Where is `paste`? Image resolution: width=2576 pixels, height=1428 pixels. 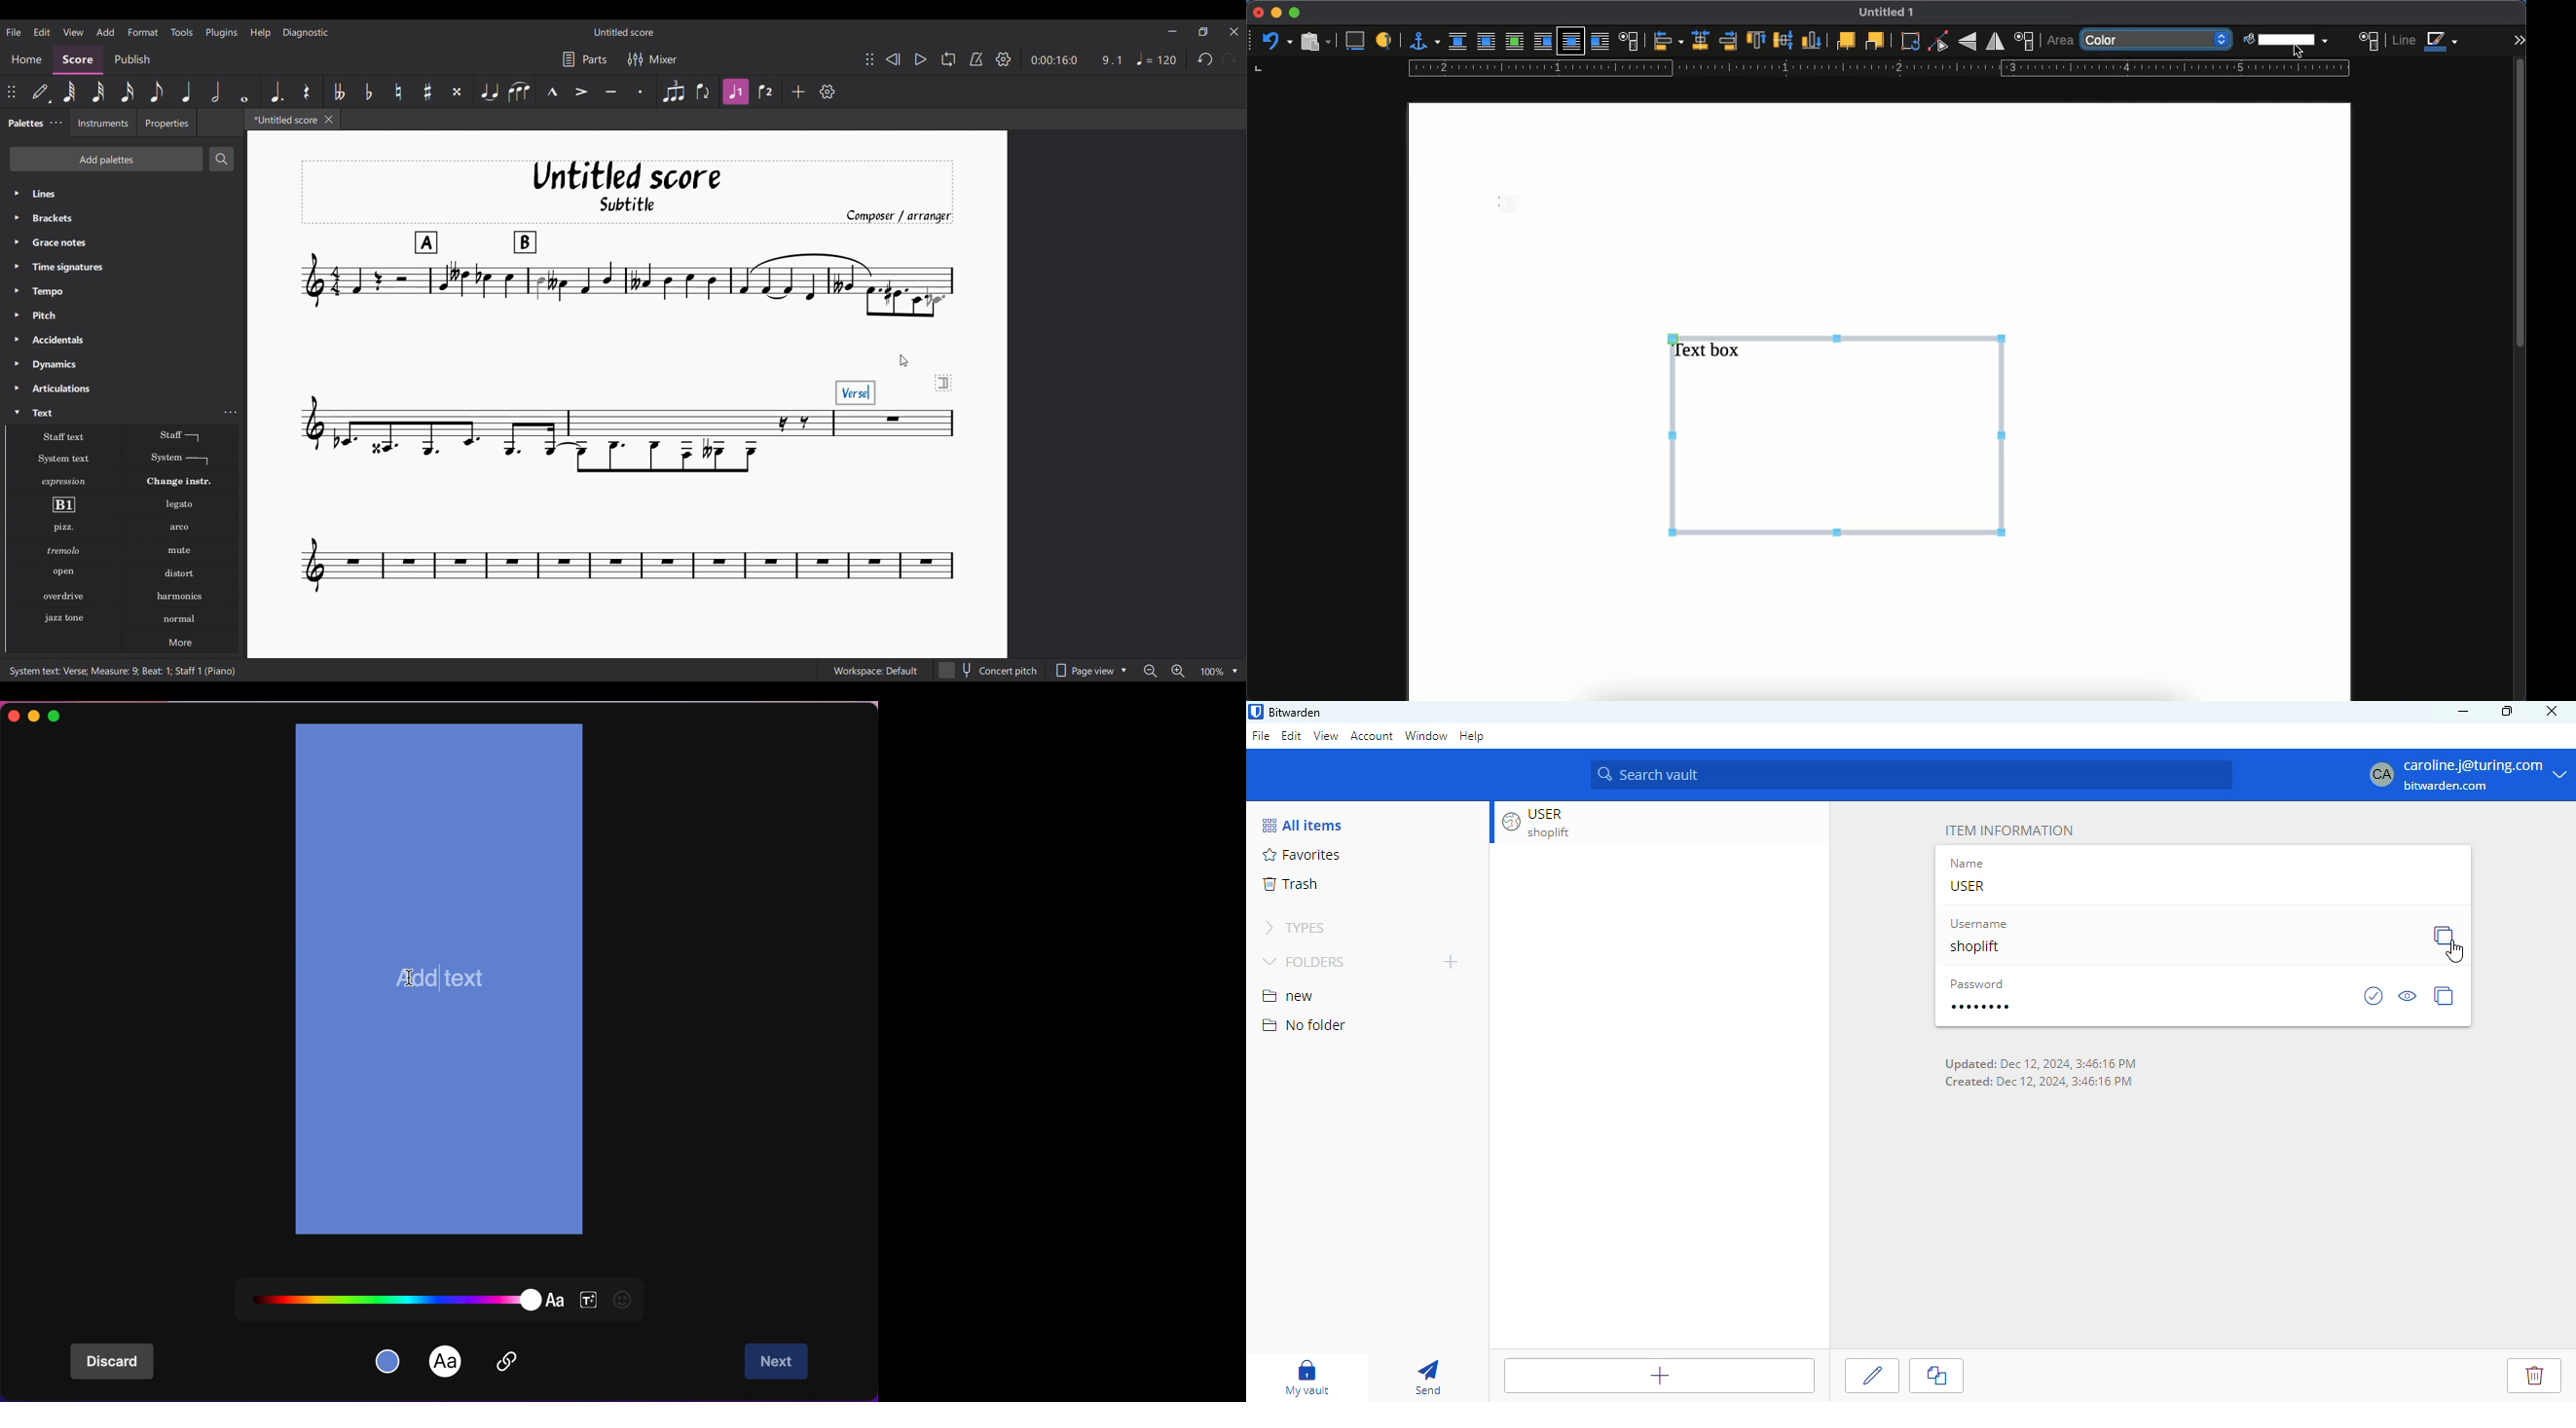
paste is located at coordinates (1314, 41).